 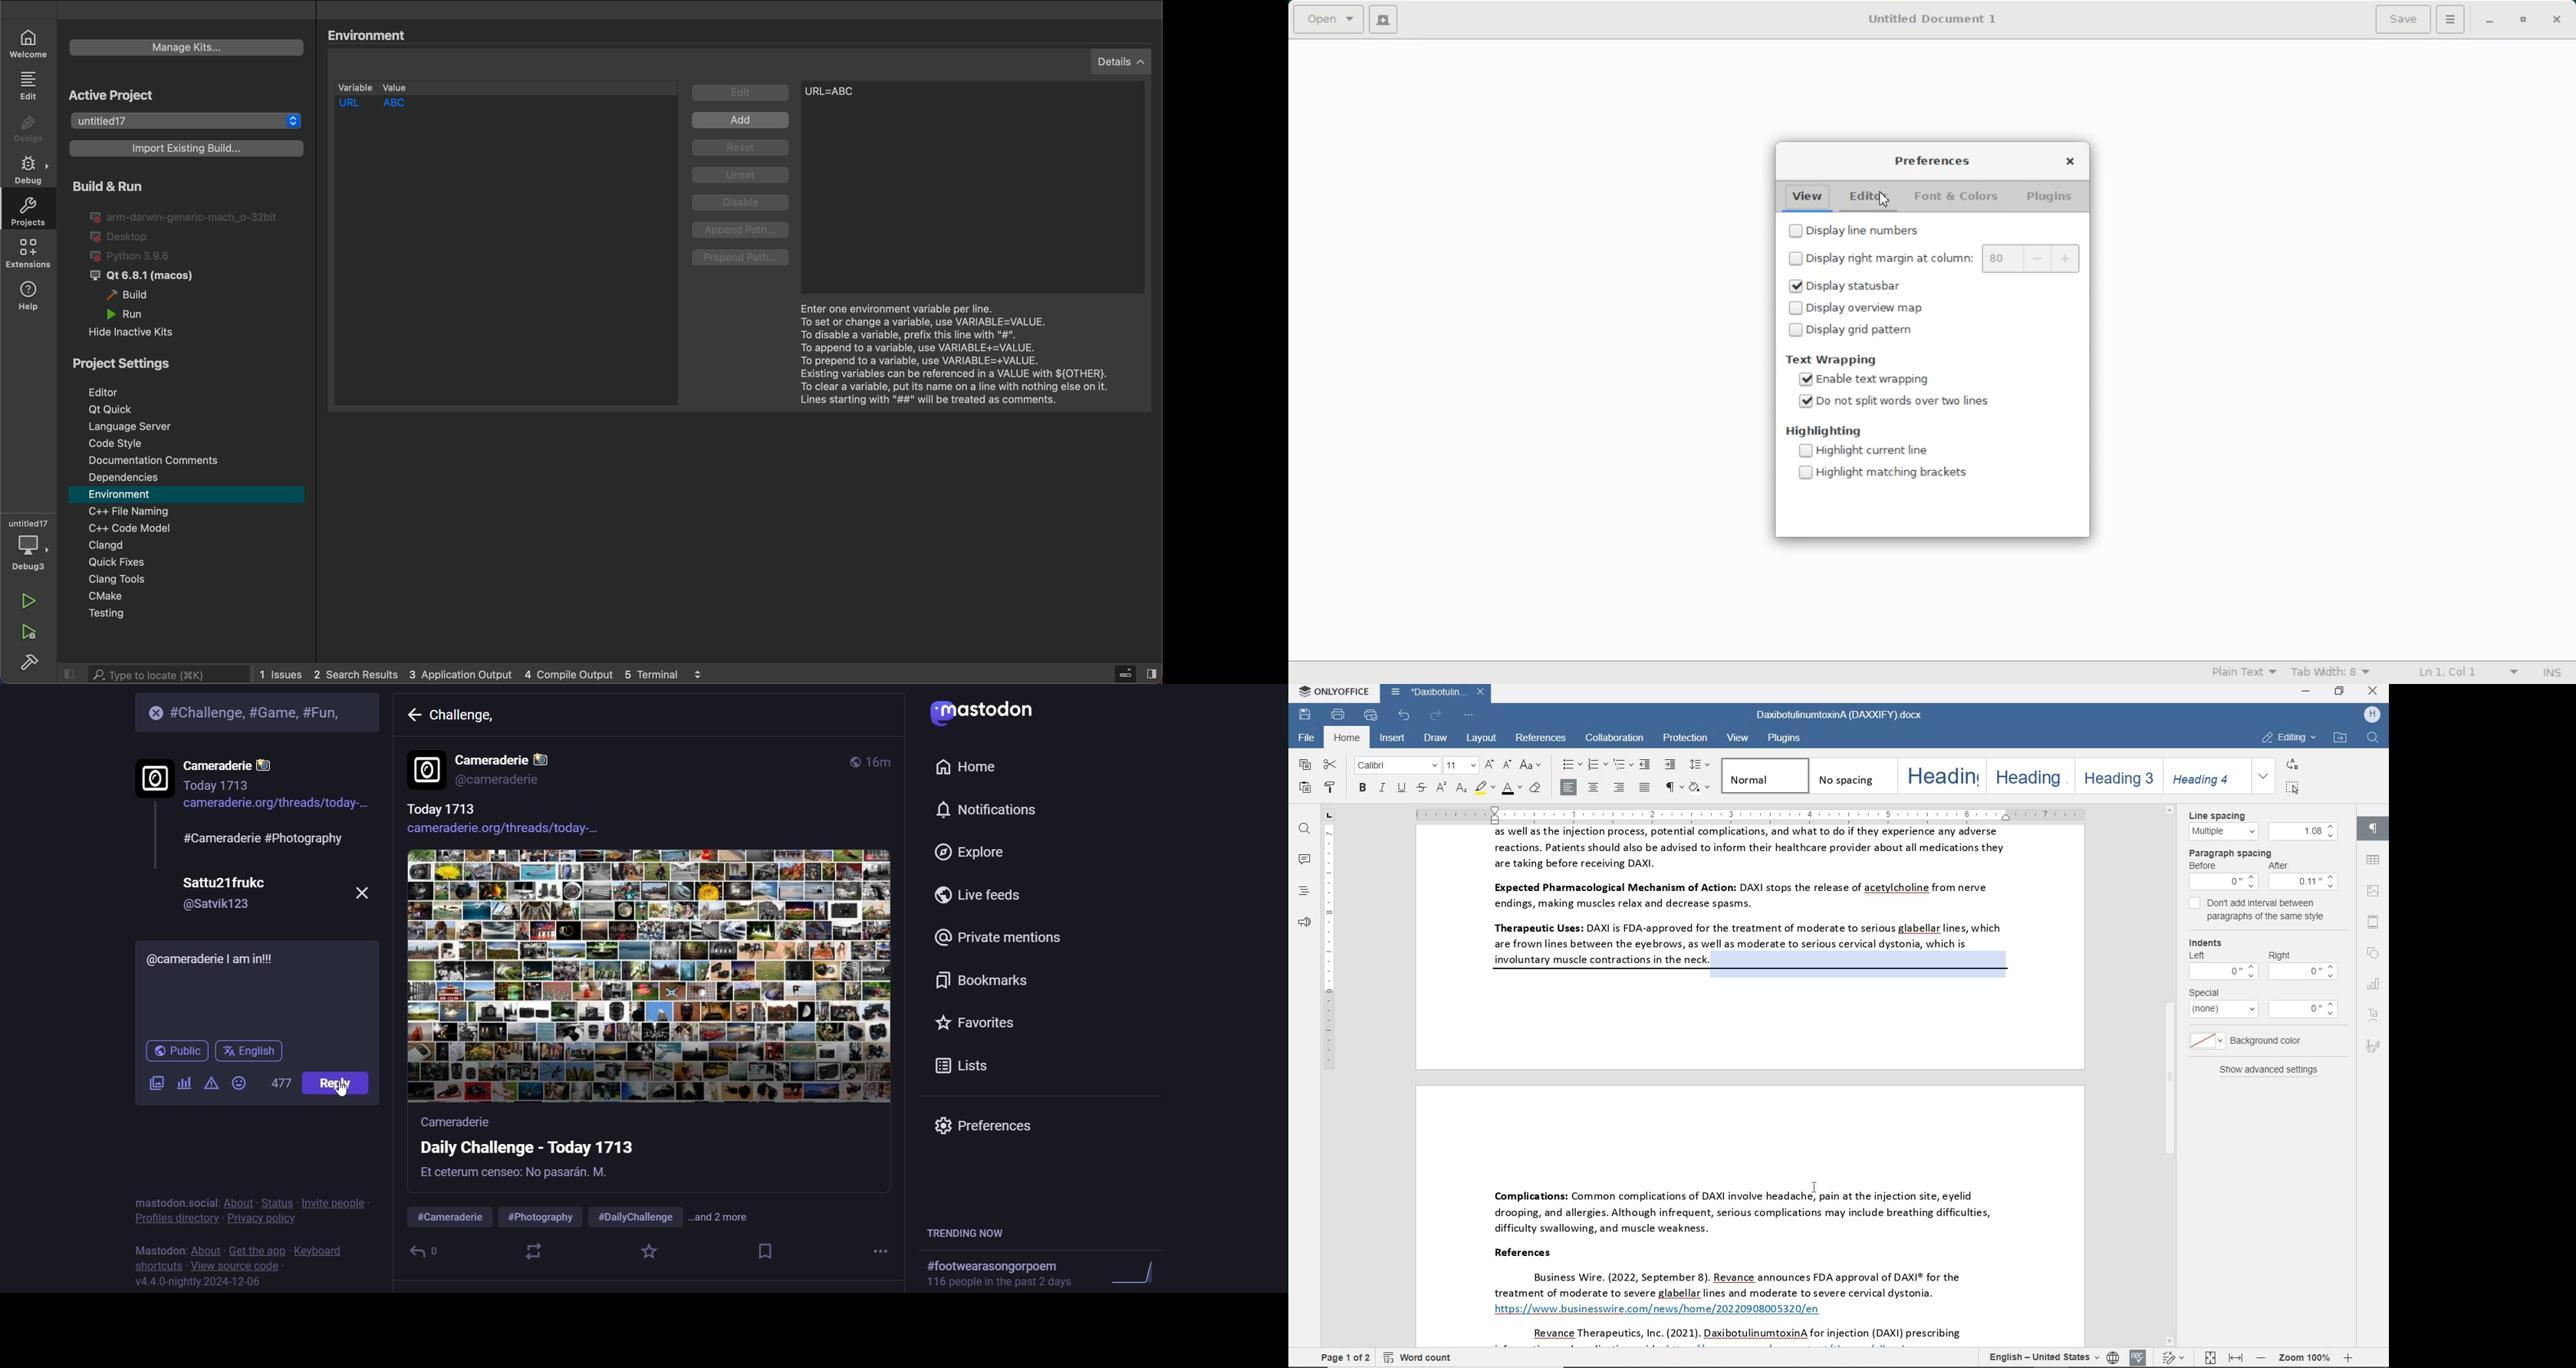 I want to click on table, so click(x=2372, y=860).